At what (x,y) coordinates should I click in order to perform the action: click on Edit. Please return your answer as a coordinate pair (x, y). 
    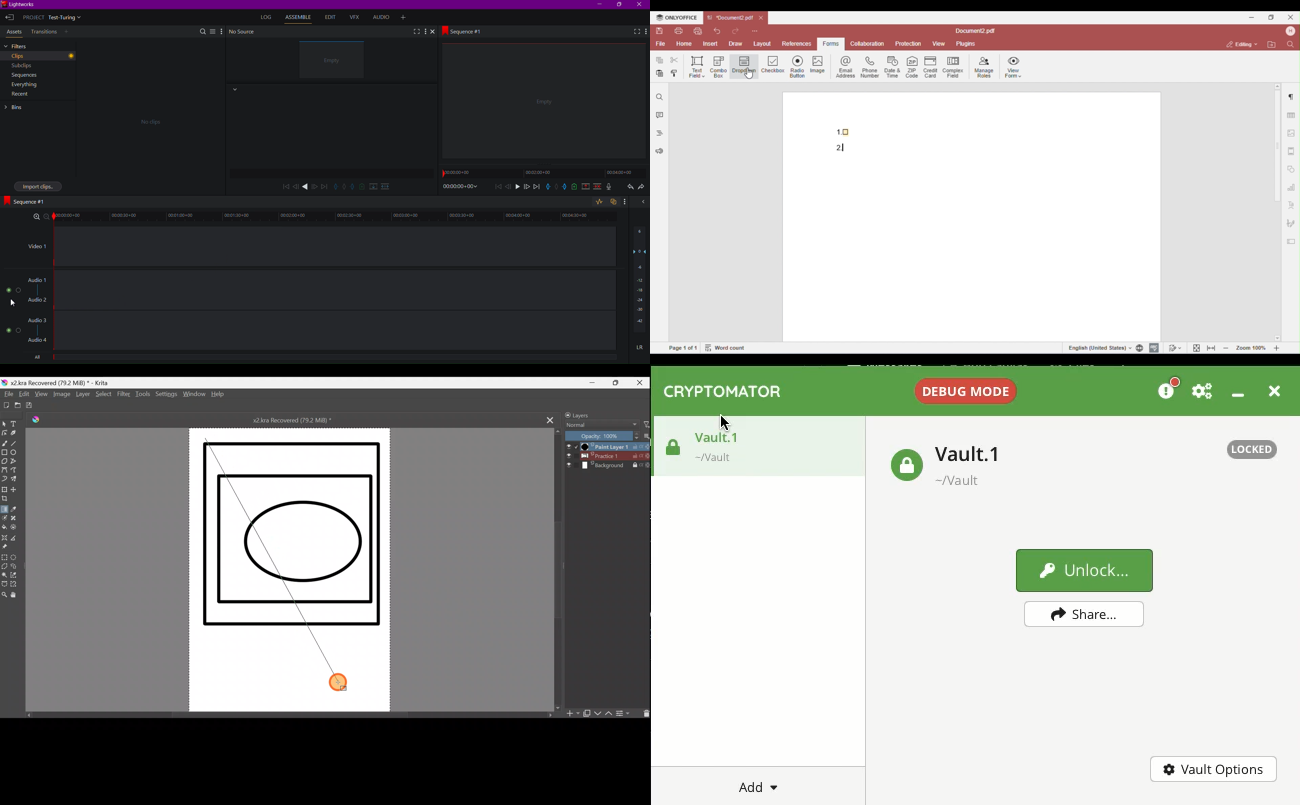
    Looking at the image, I should click on (23, 395).